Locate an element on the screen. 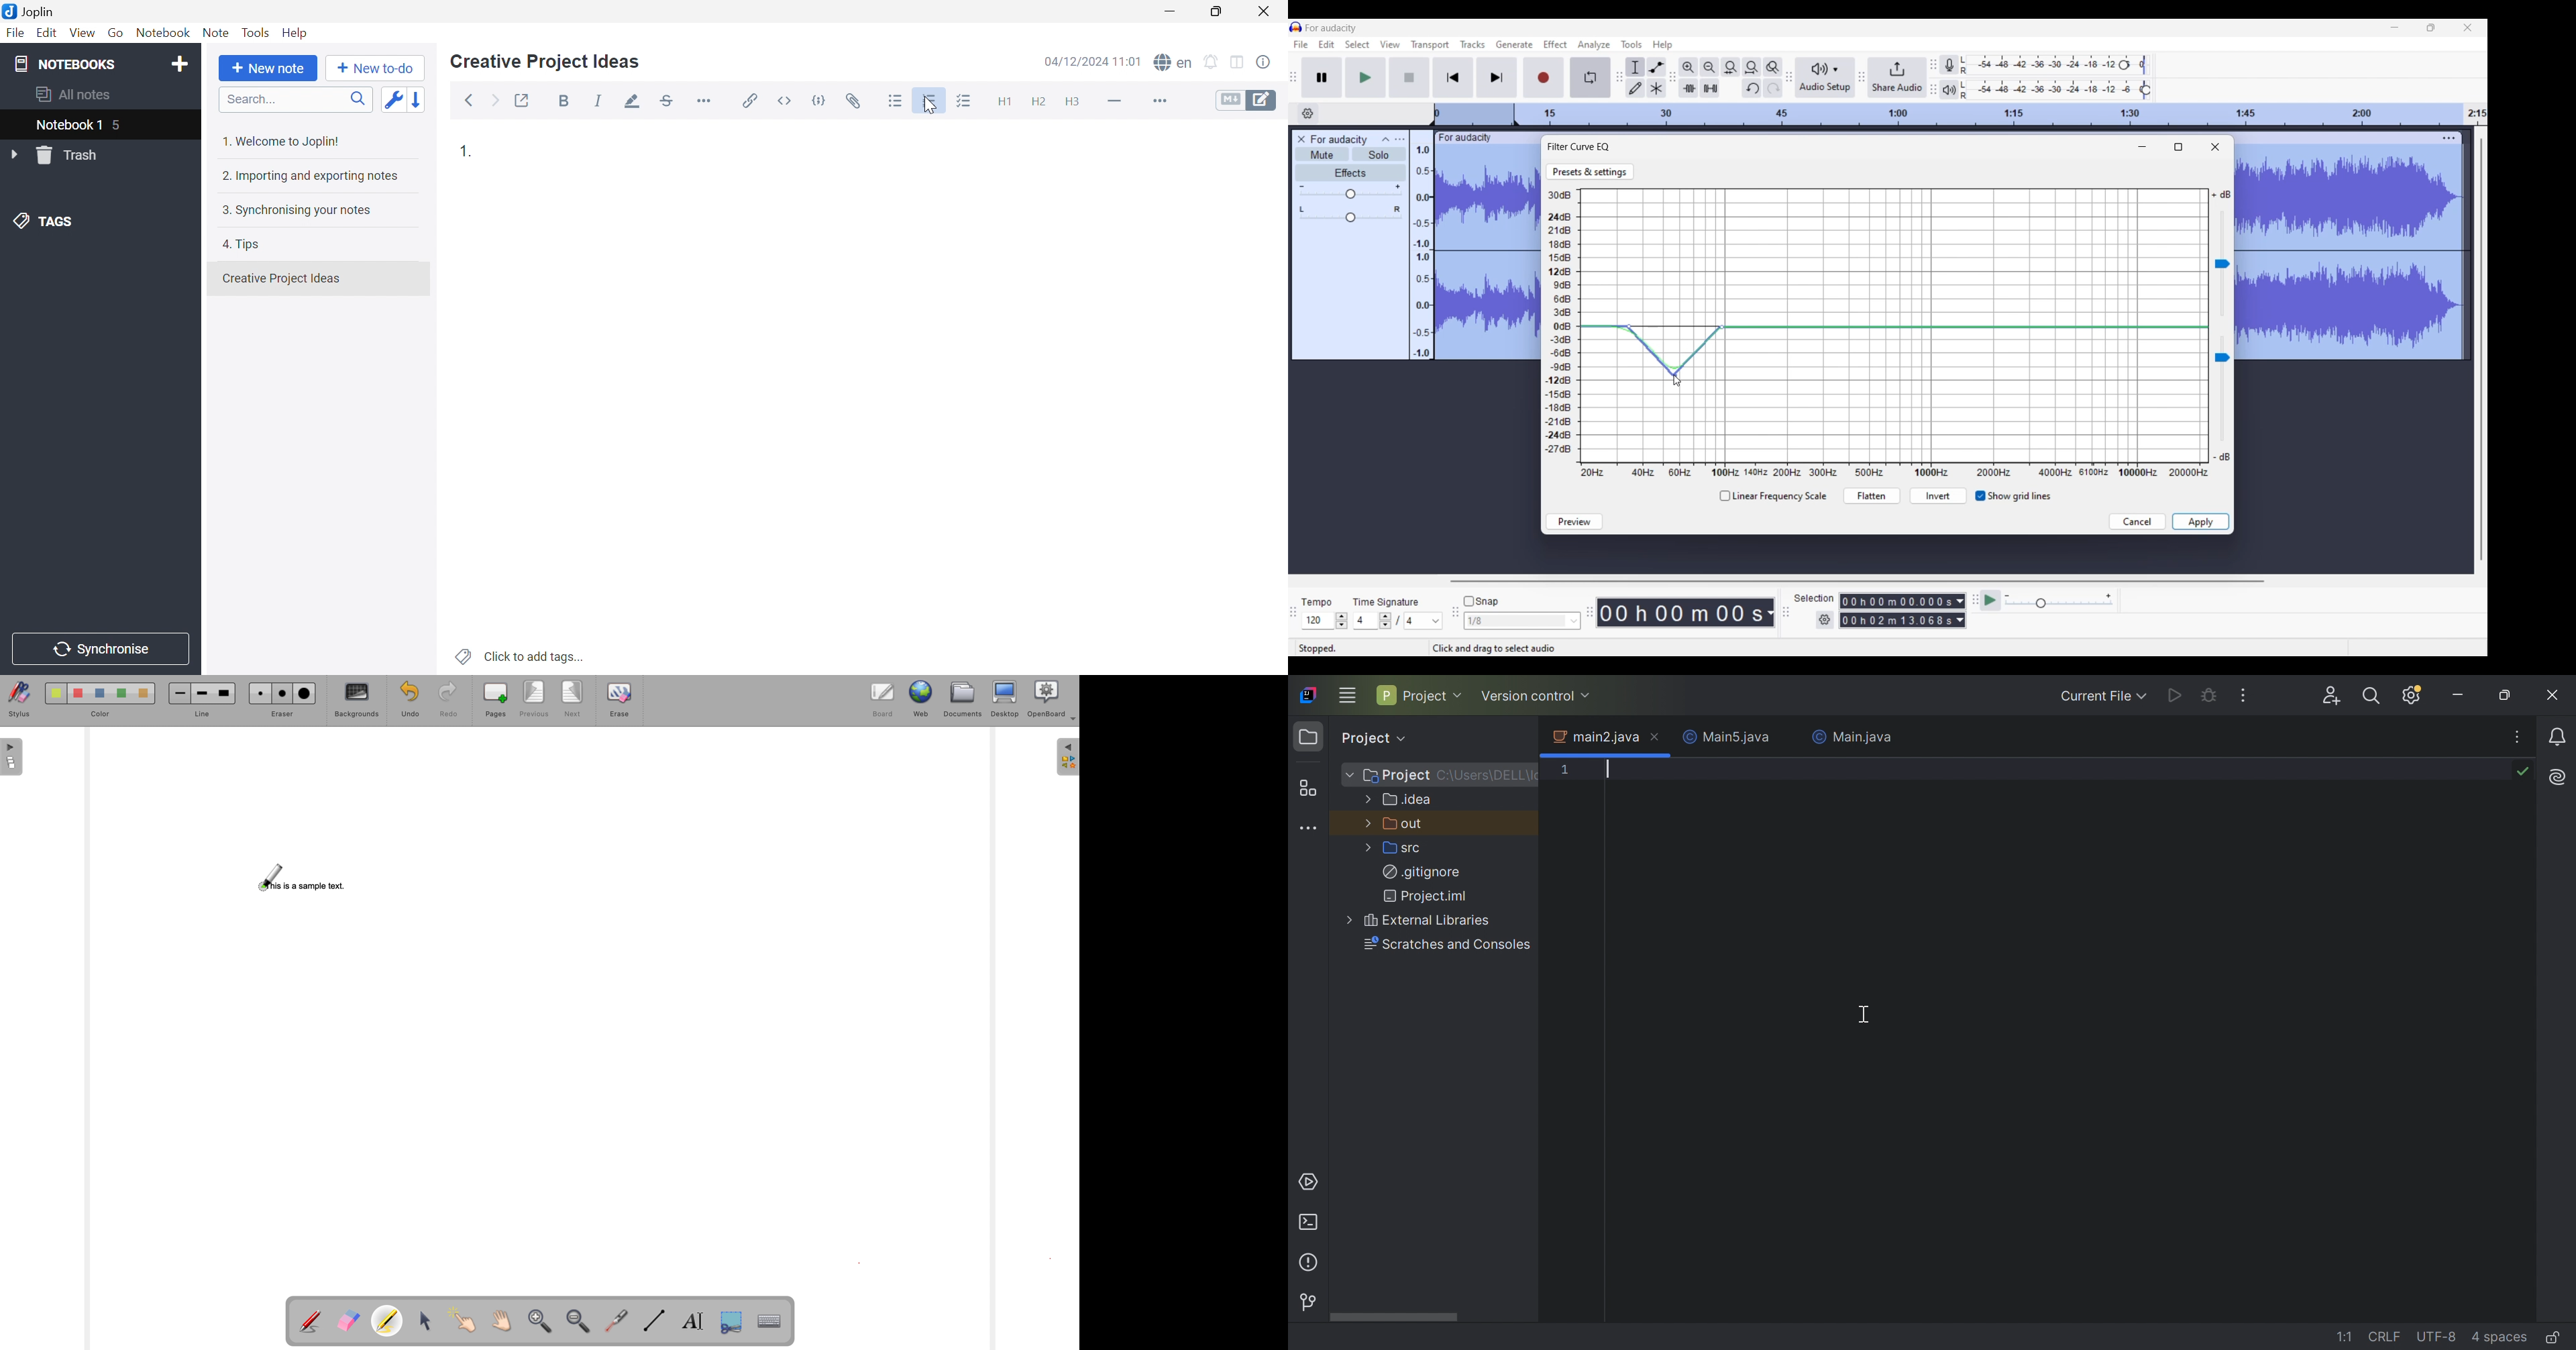 The image size is (2576, 1372). 1. is located at coordinates (464, 154).